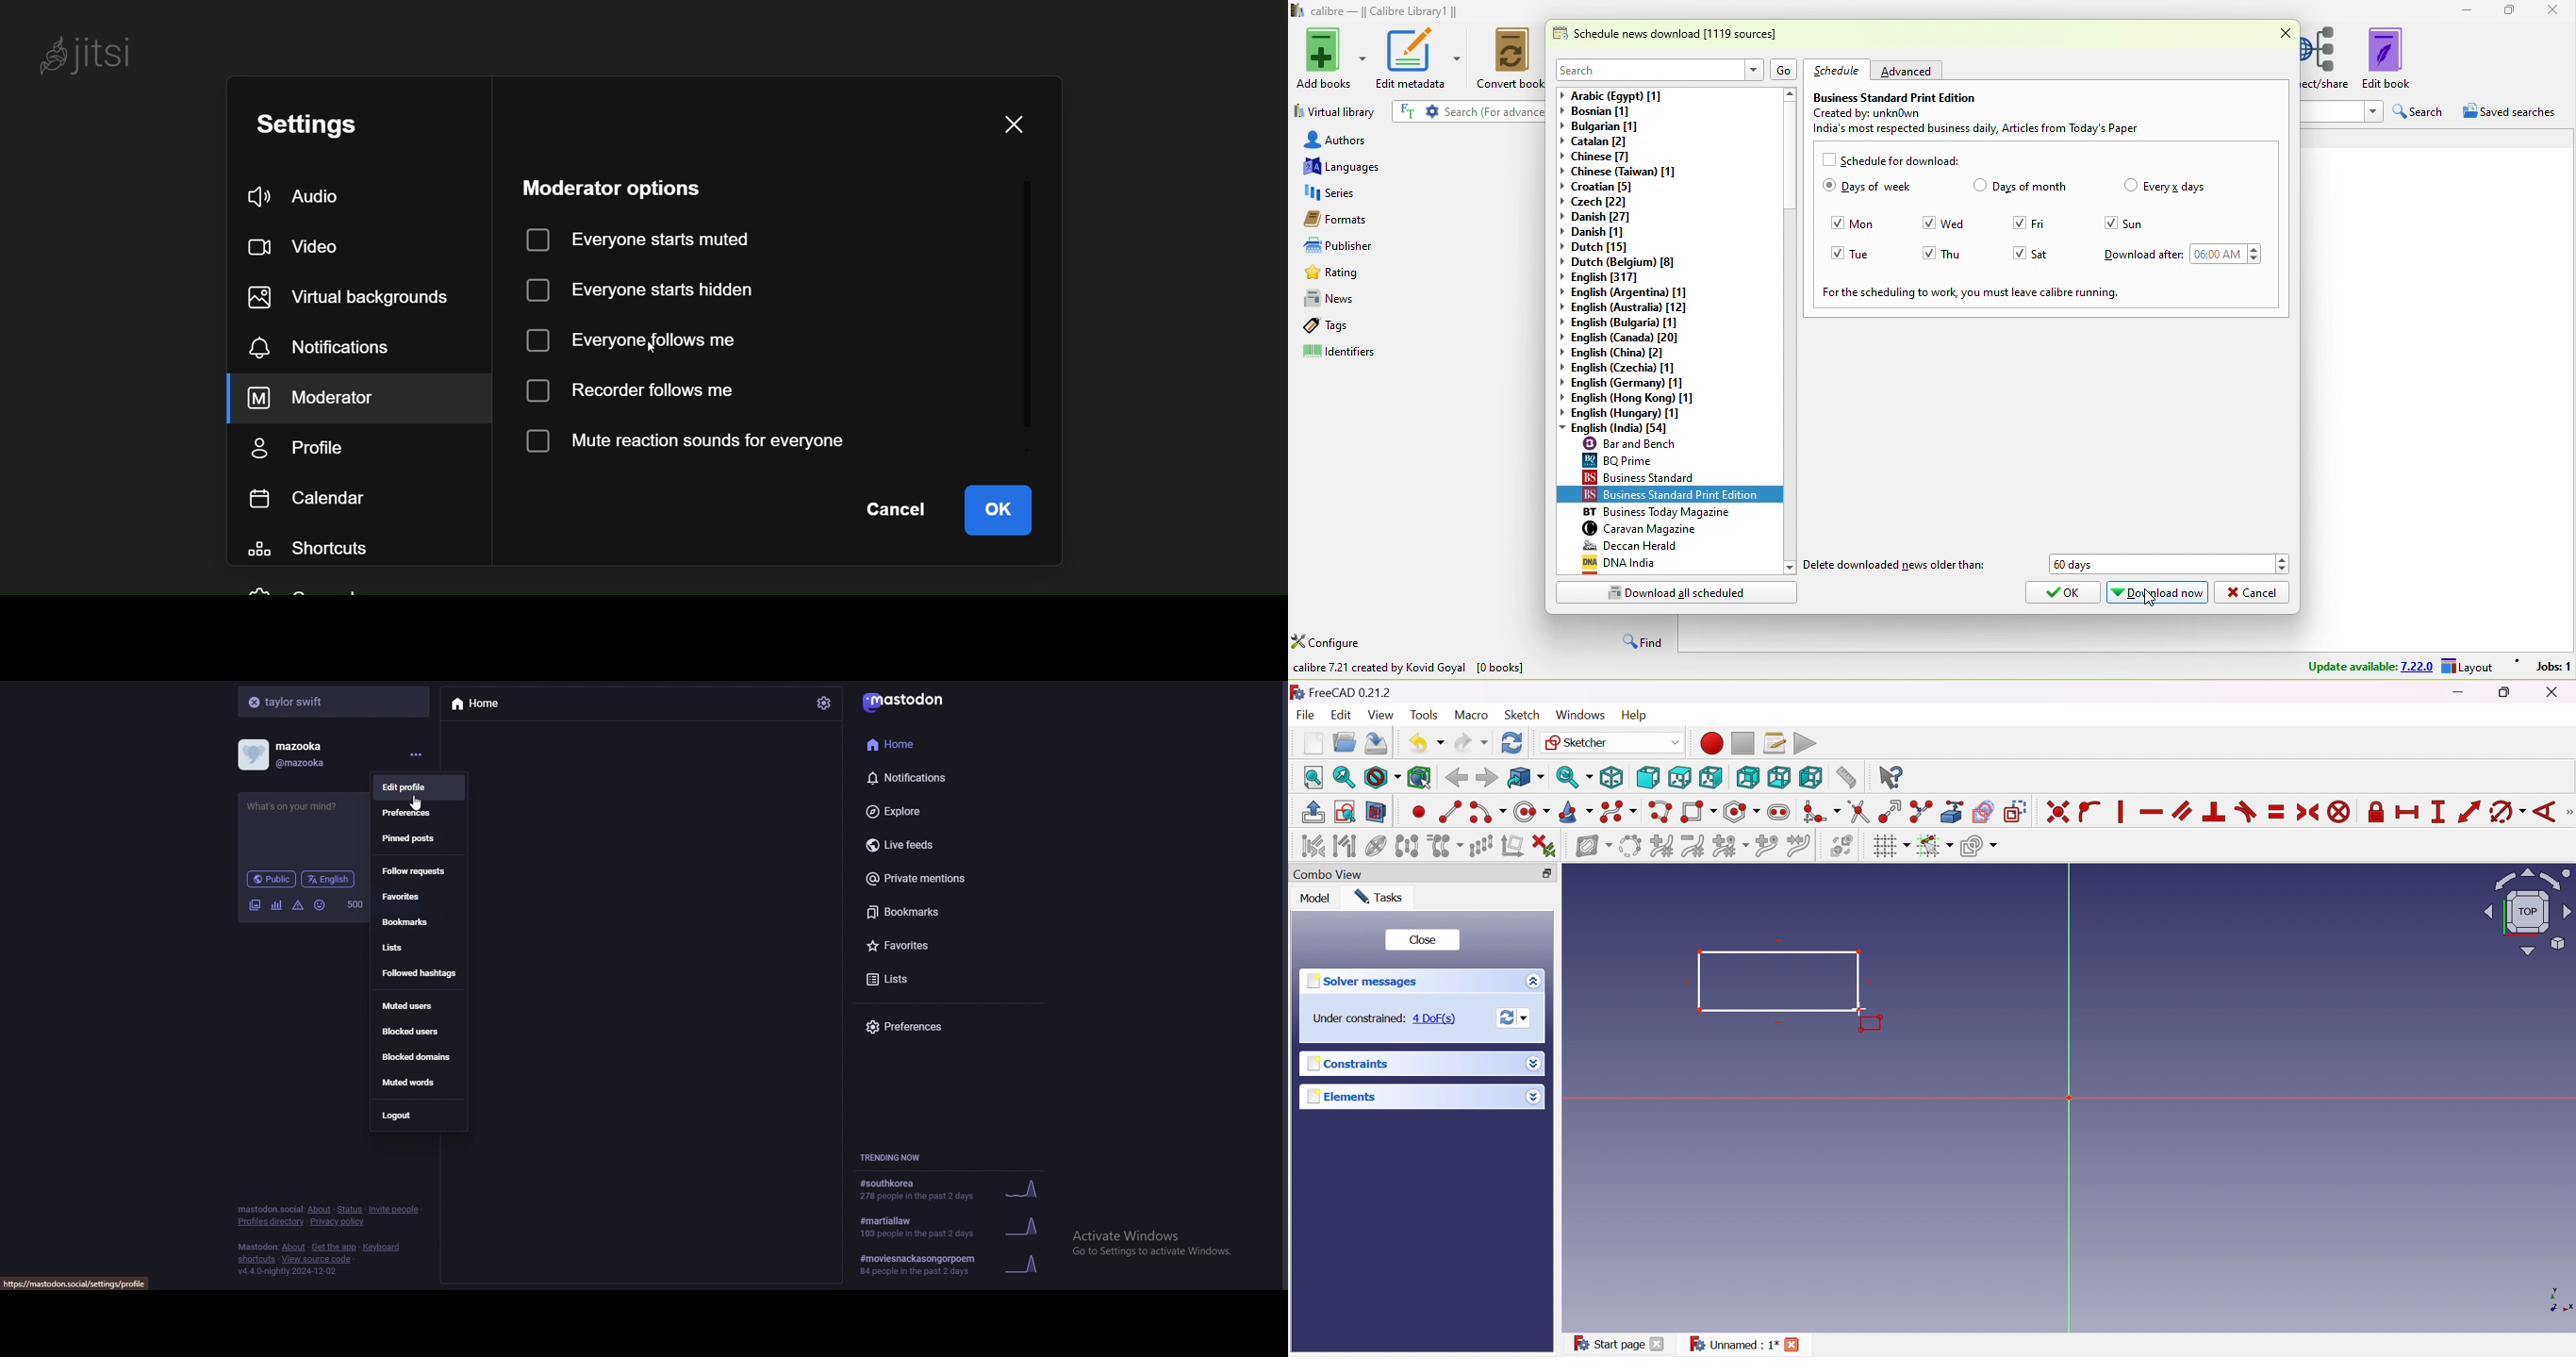 The image size is (2576, 1372). Describe the element at coordinates (1324, 59) in the screenshot. I see `add books` at that location.